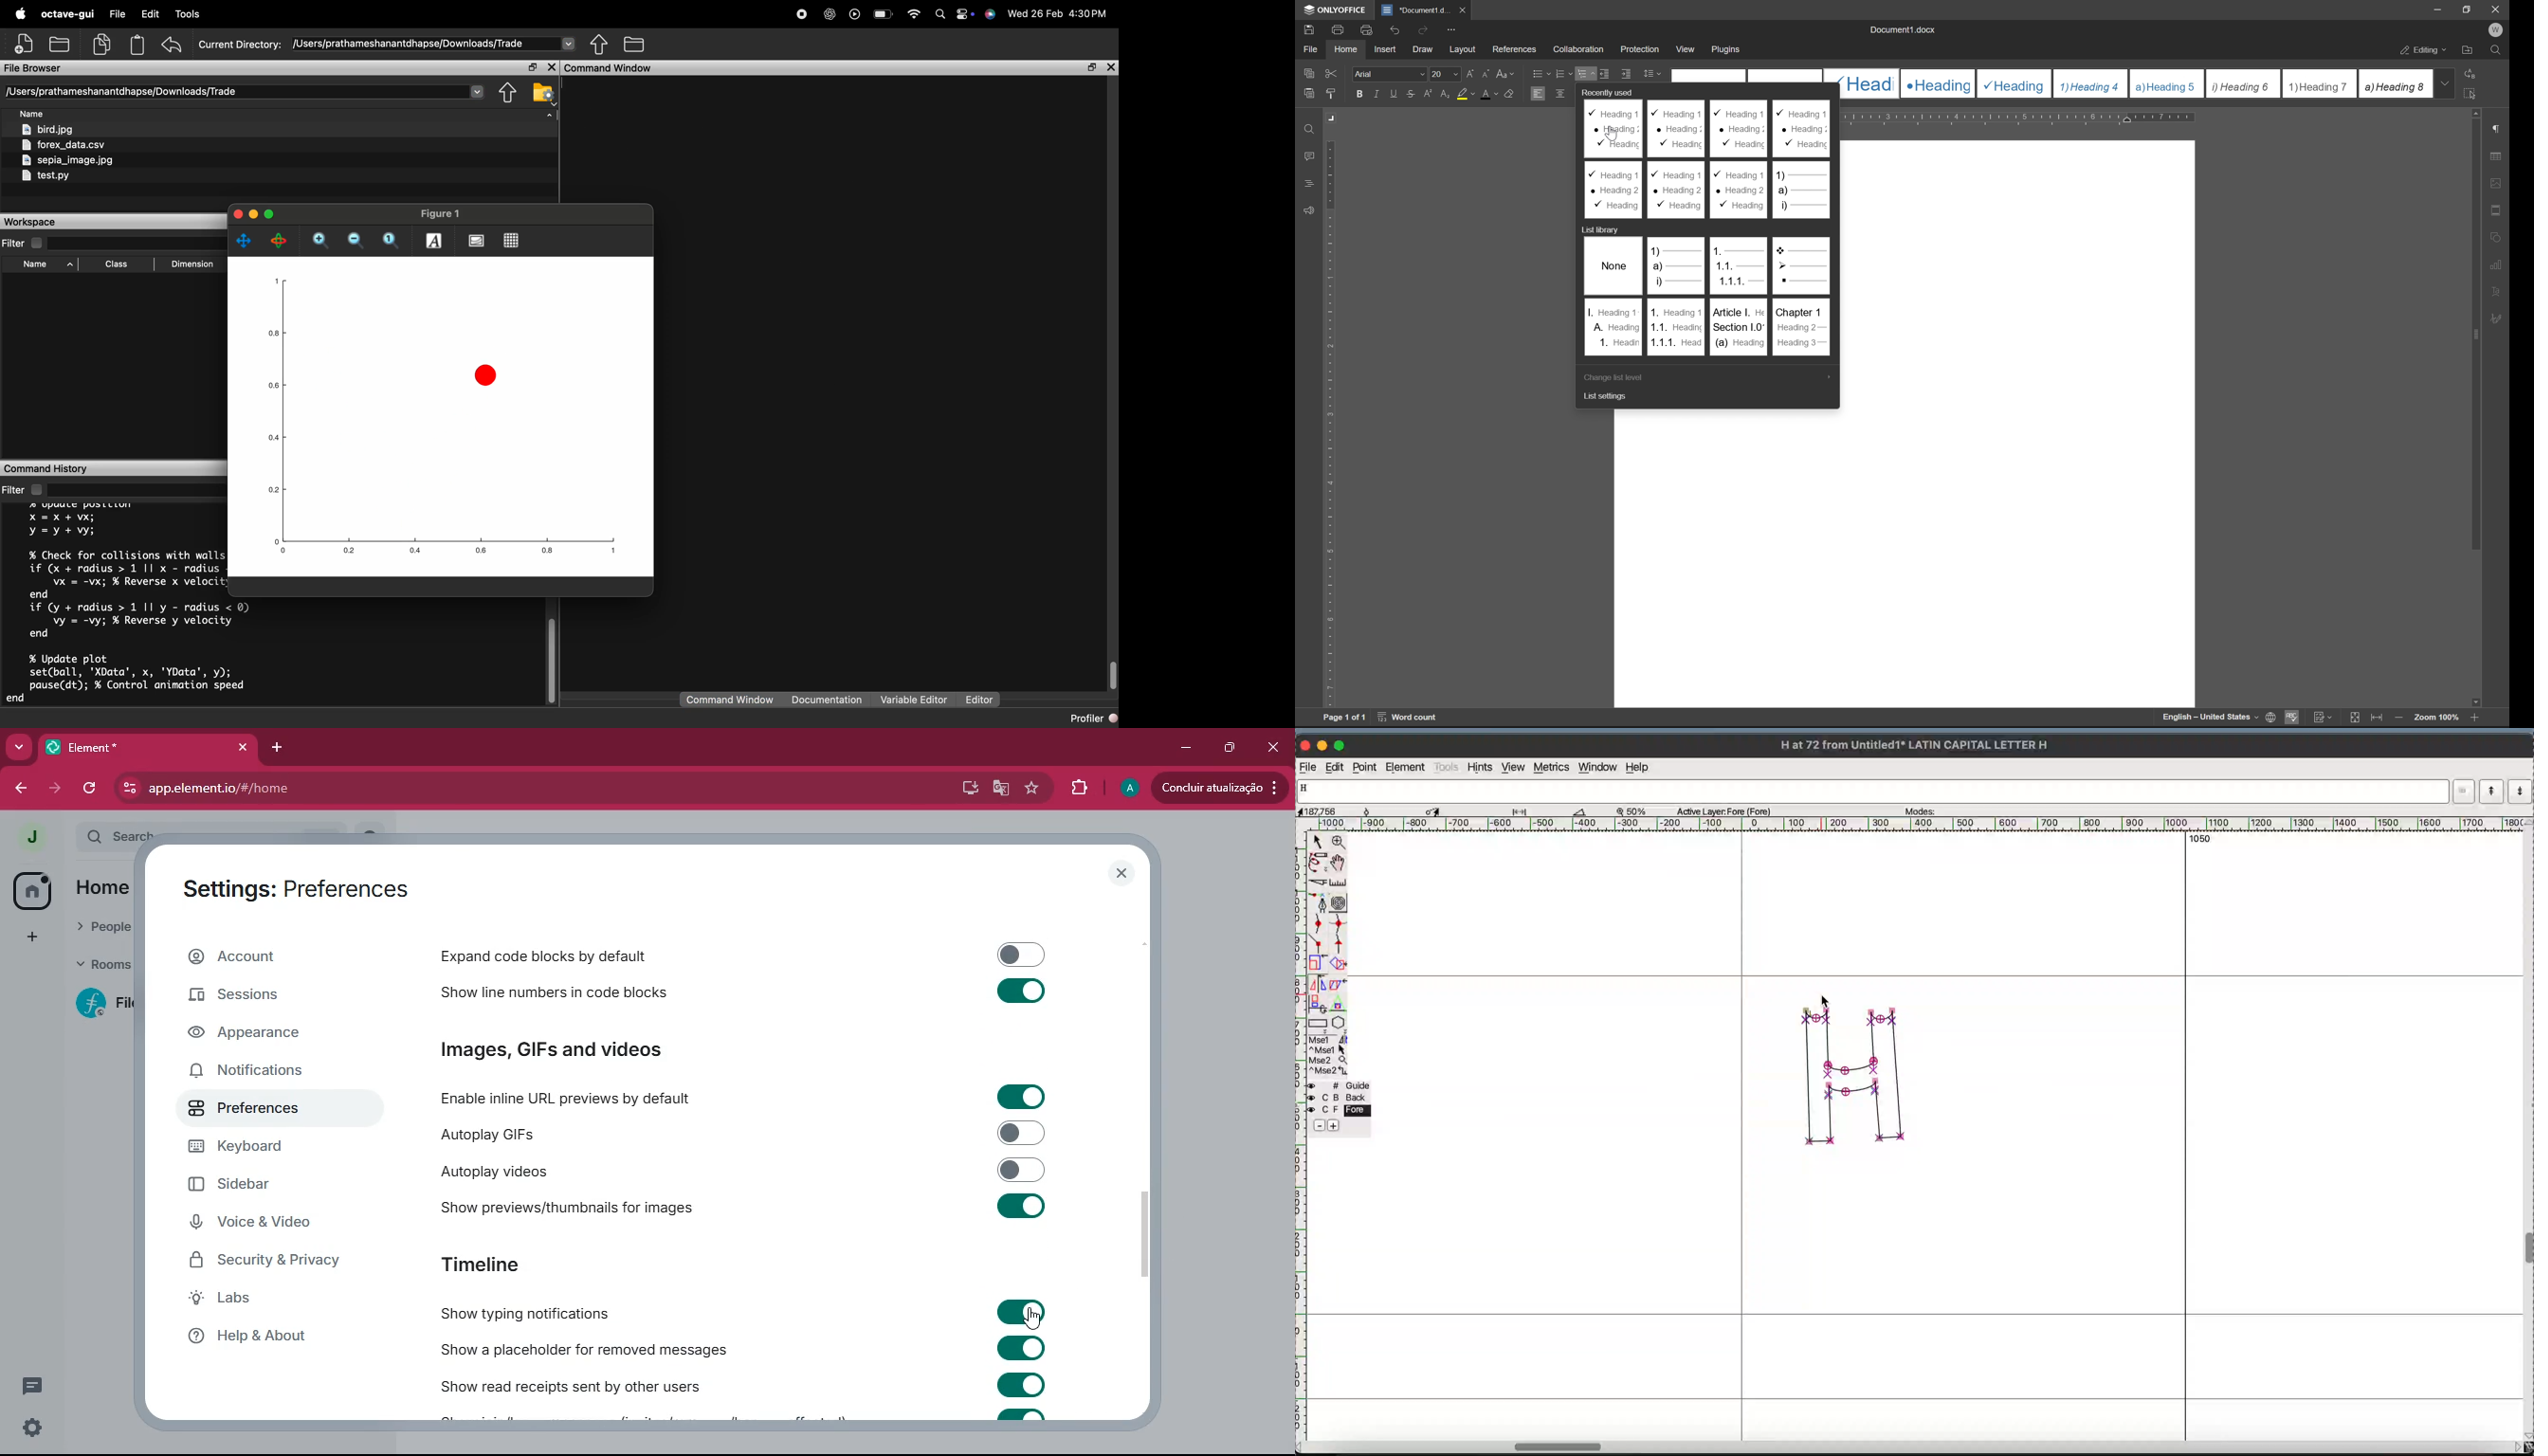 Image resolution: width=2548 pixels, height=1456 pixels. Describe the element at coordinates (2167, 83) in the screenshot. I see `Heading 5` at that location.